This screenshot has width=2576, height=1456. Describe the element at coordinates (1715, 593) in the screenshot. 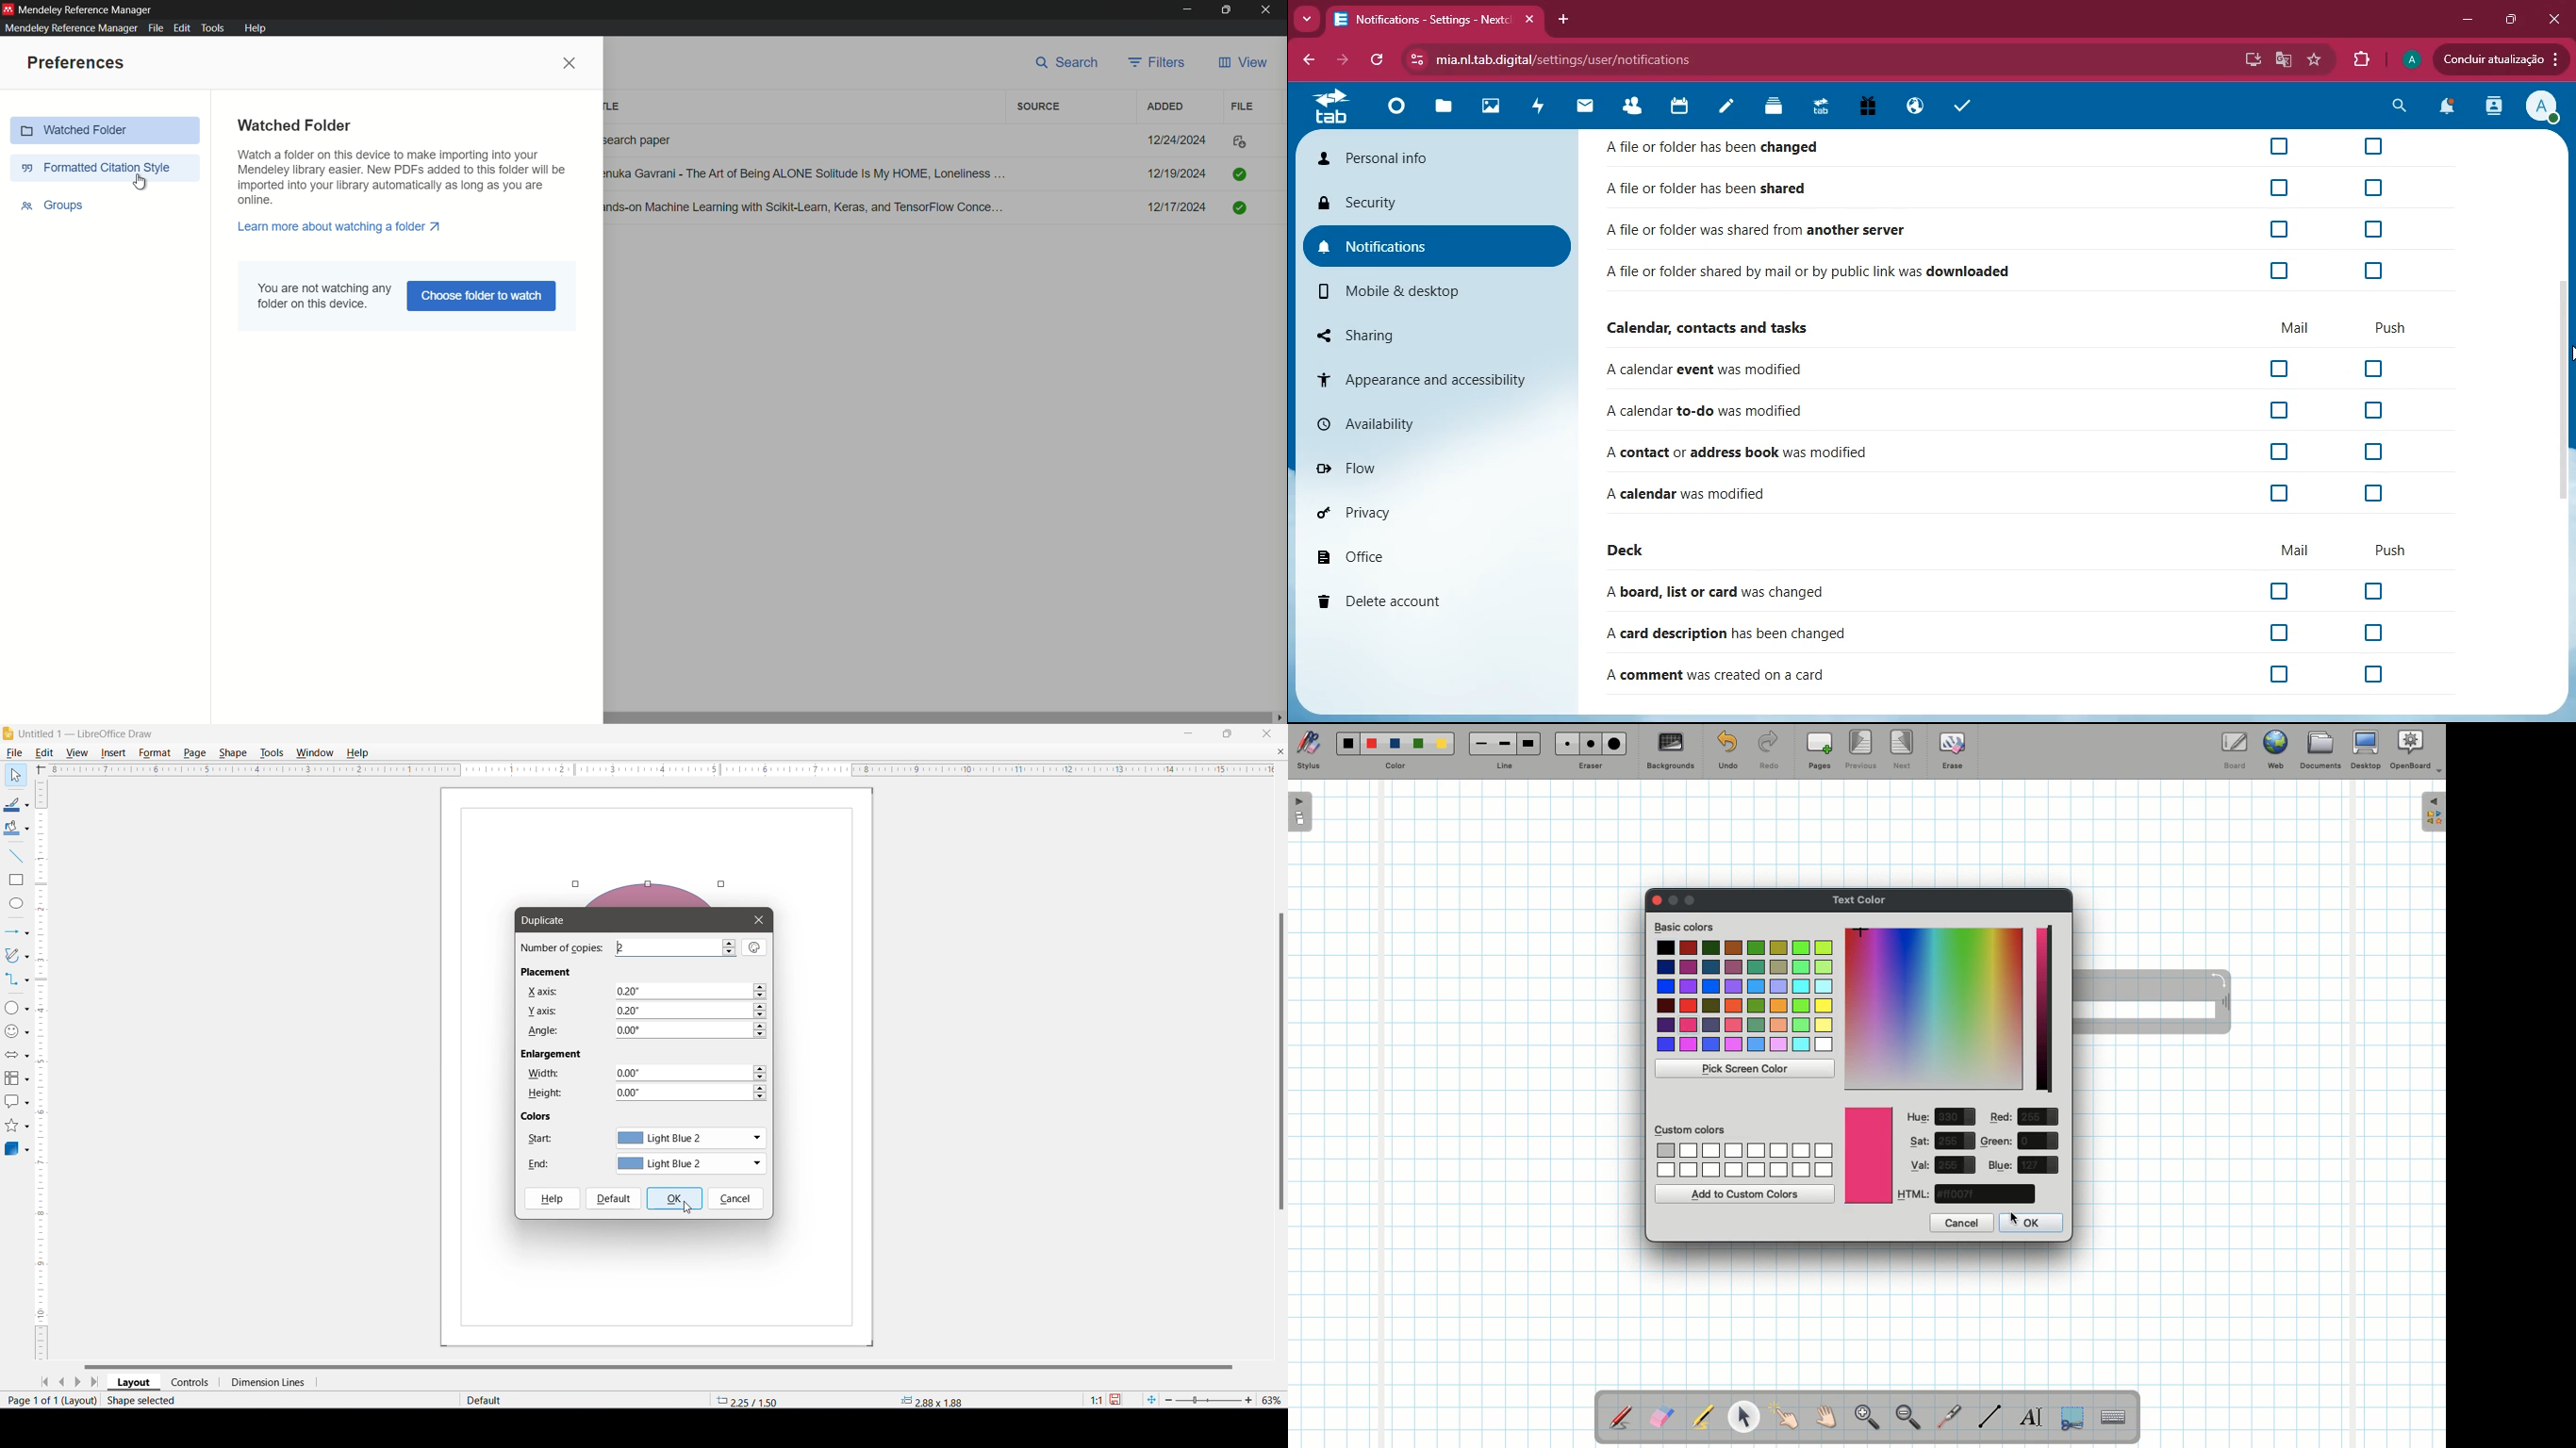

I see `A board, list or card was changed` at that location.